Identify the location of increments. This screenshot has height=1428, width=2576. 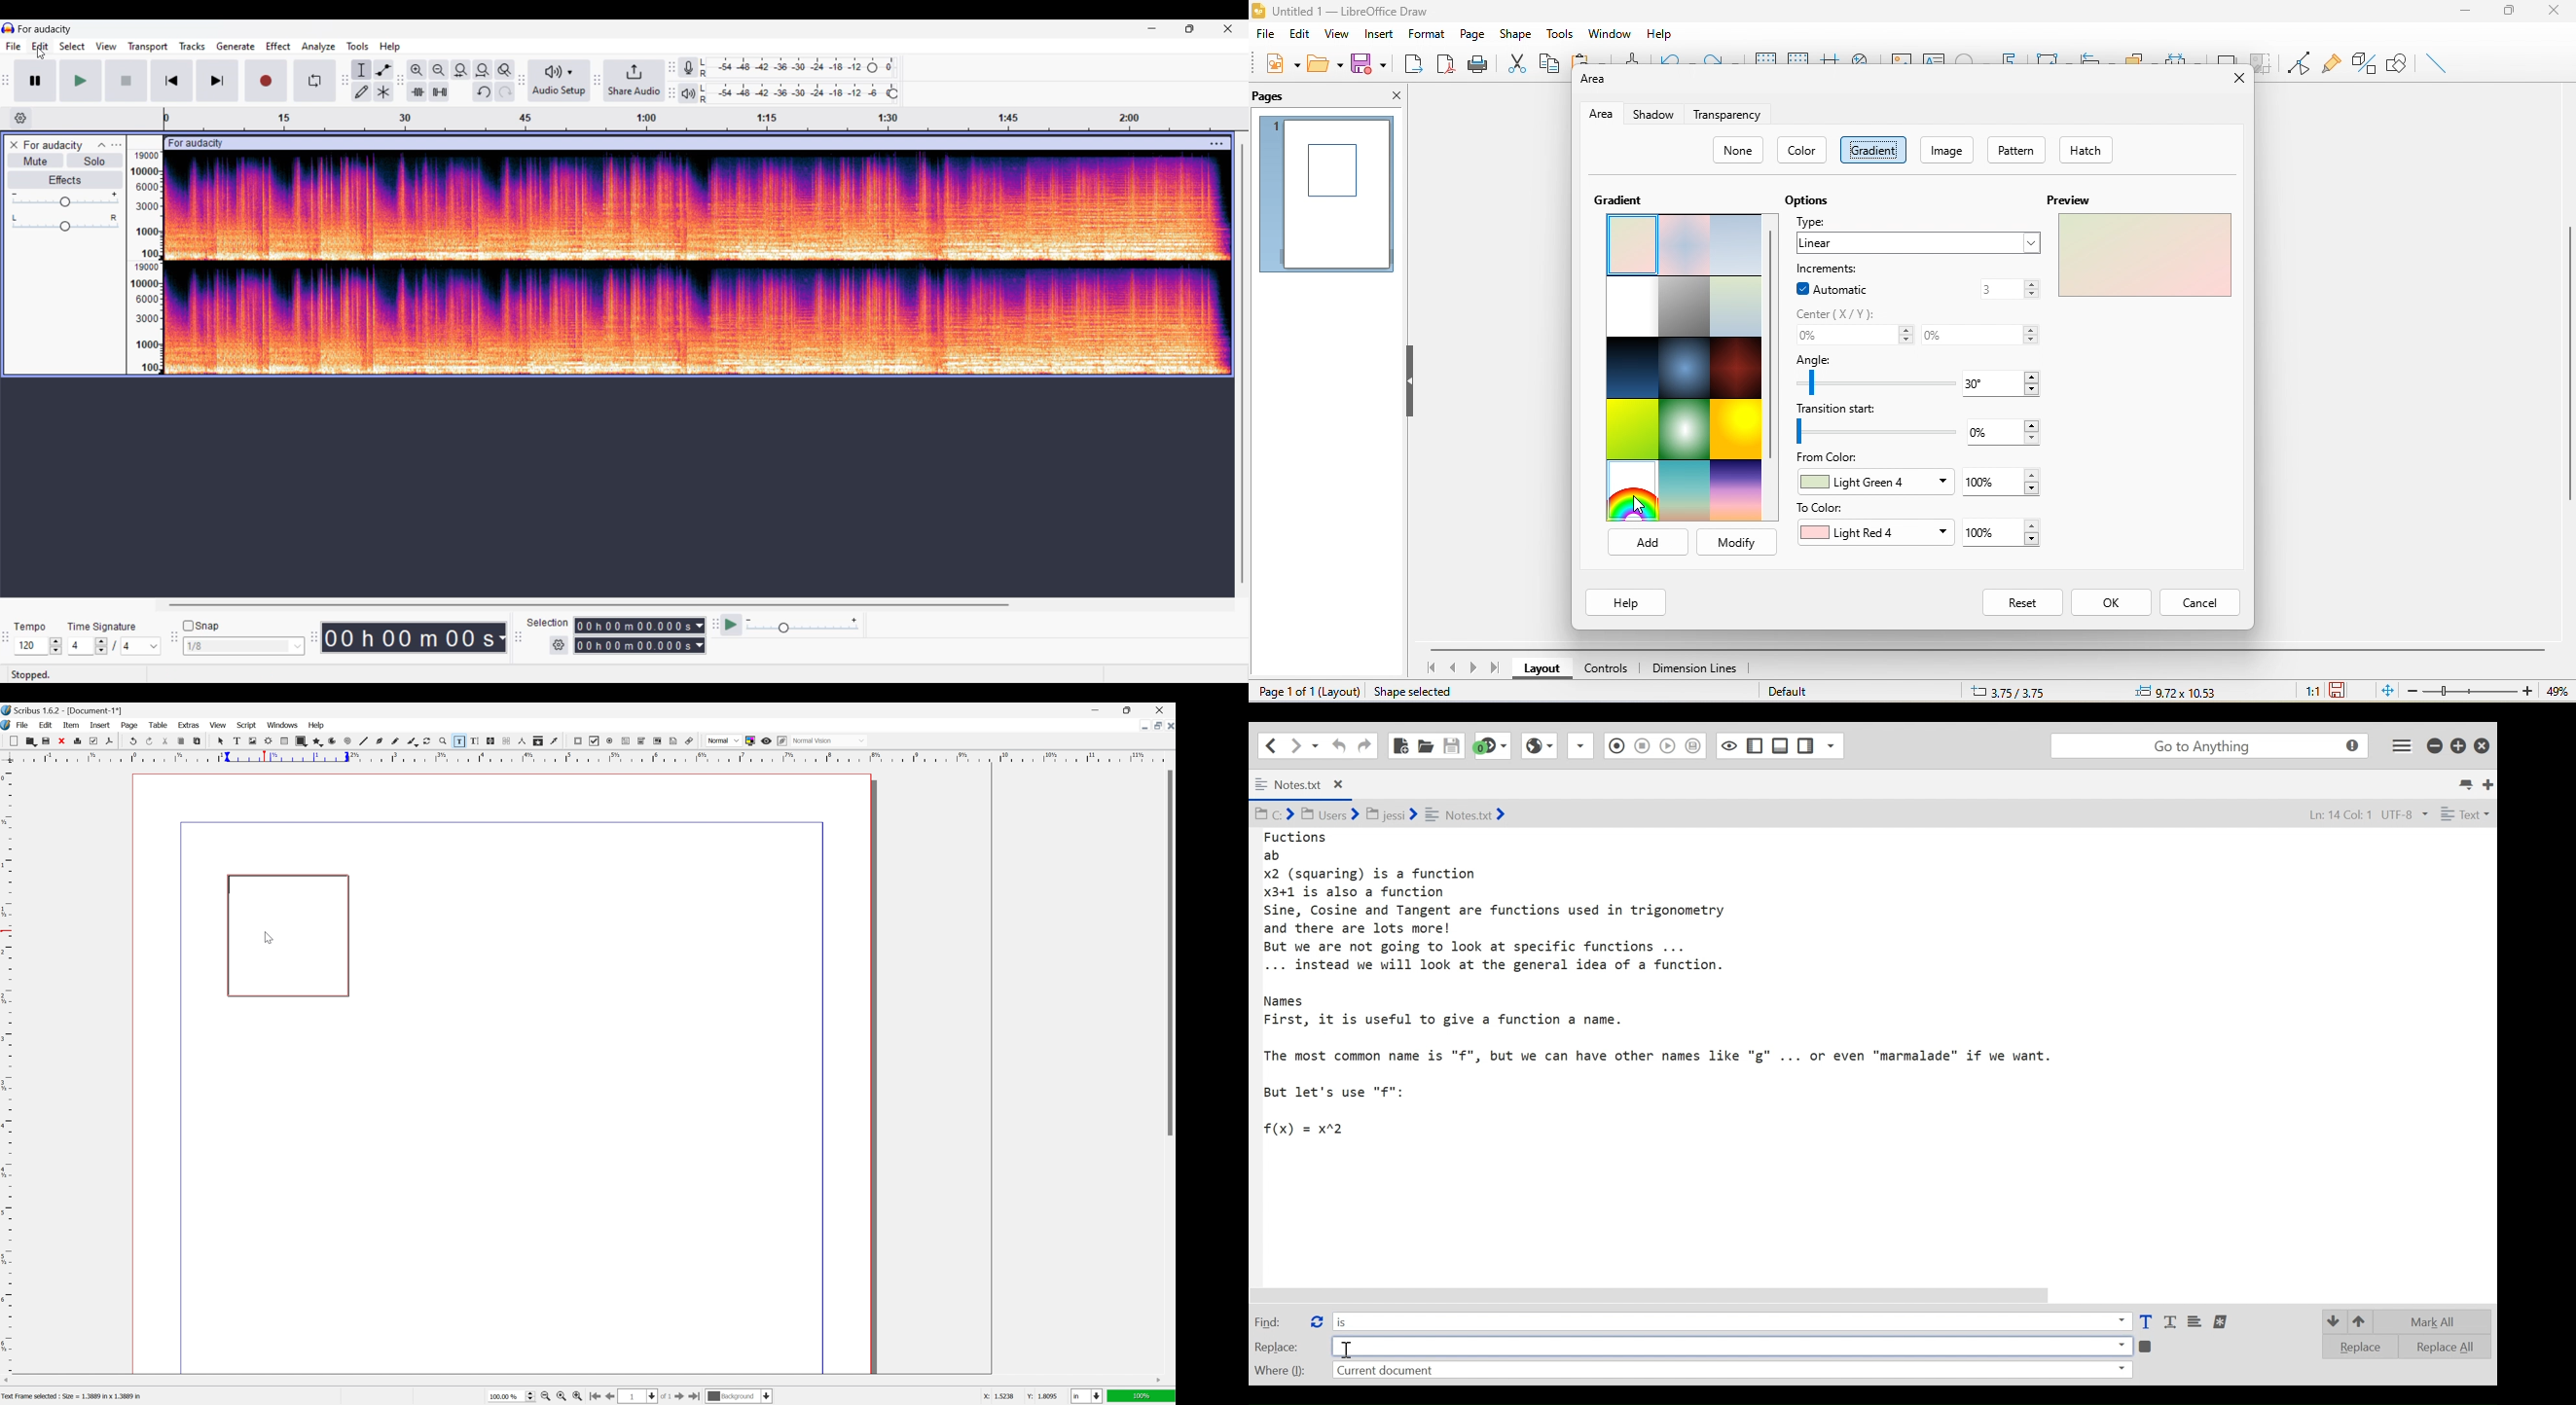
(1838, 265).